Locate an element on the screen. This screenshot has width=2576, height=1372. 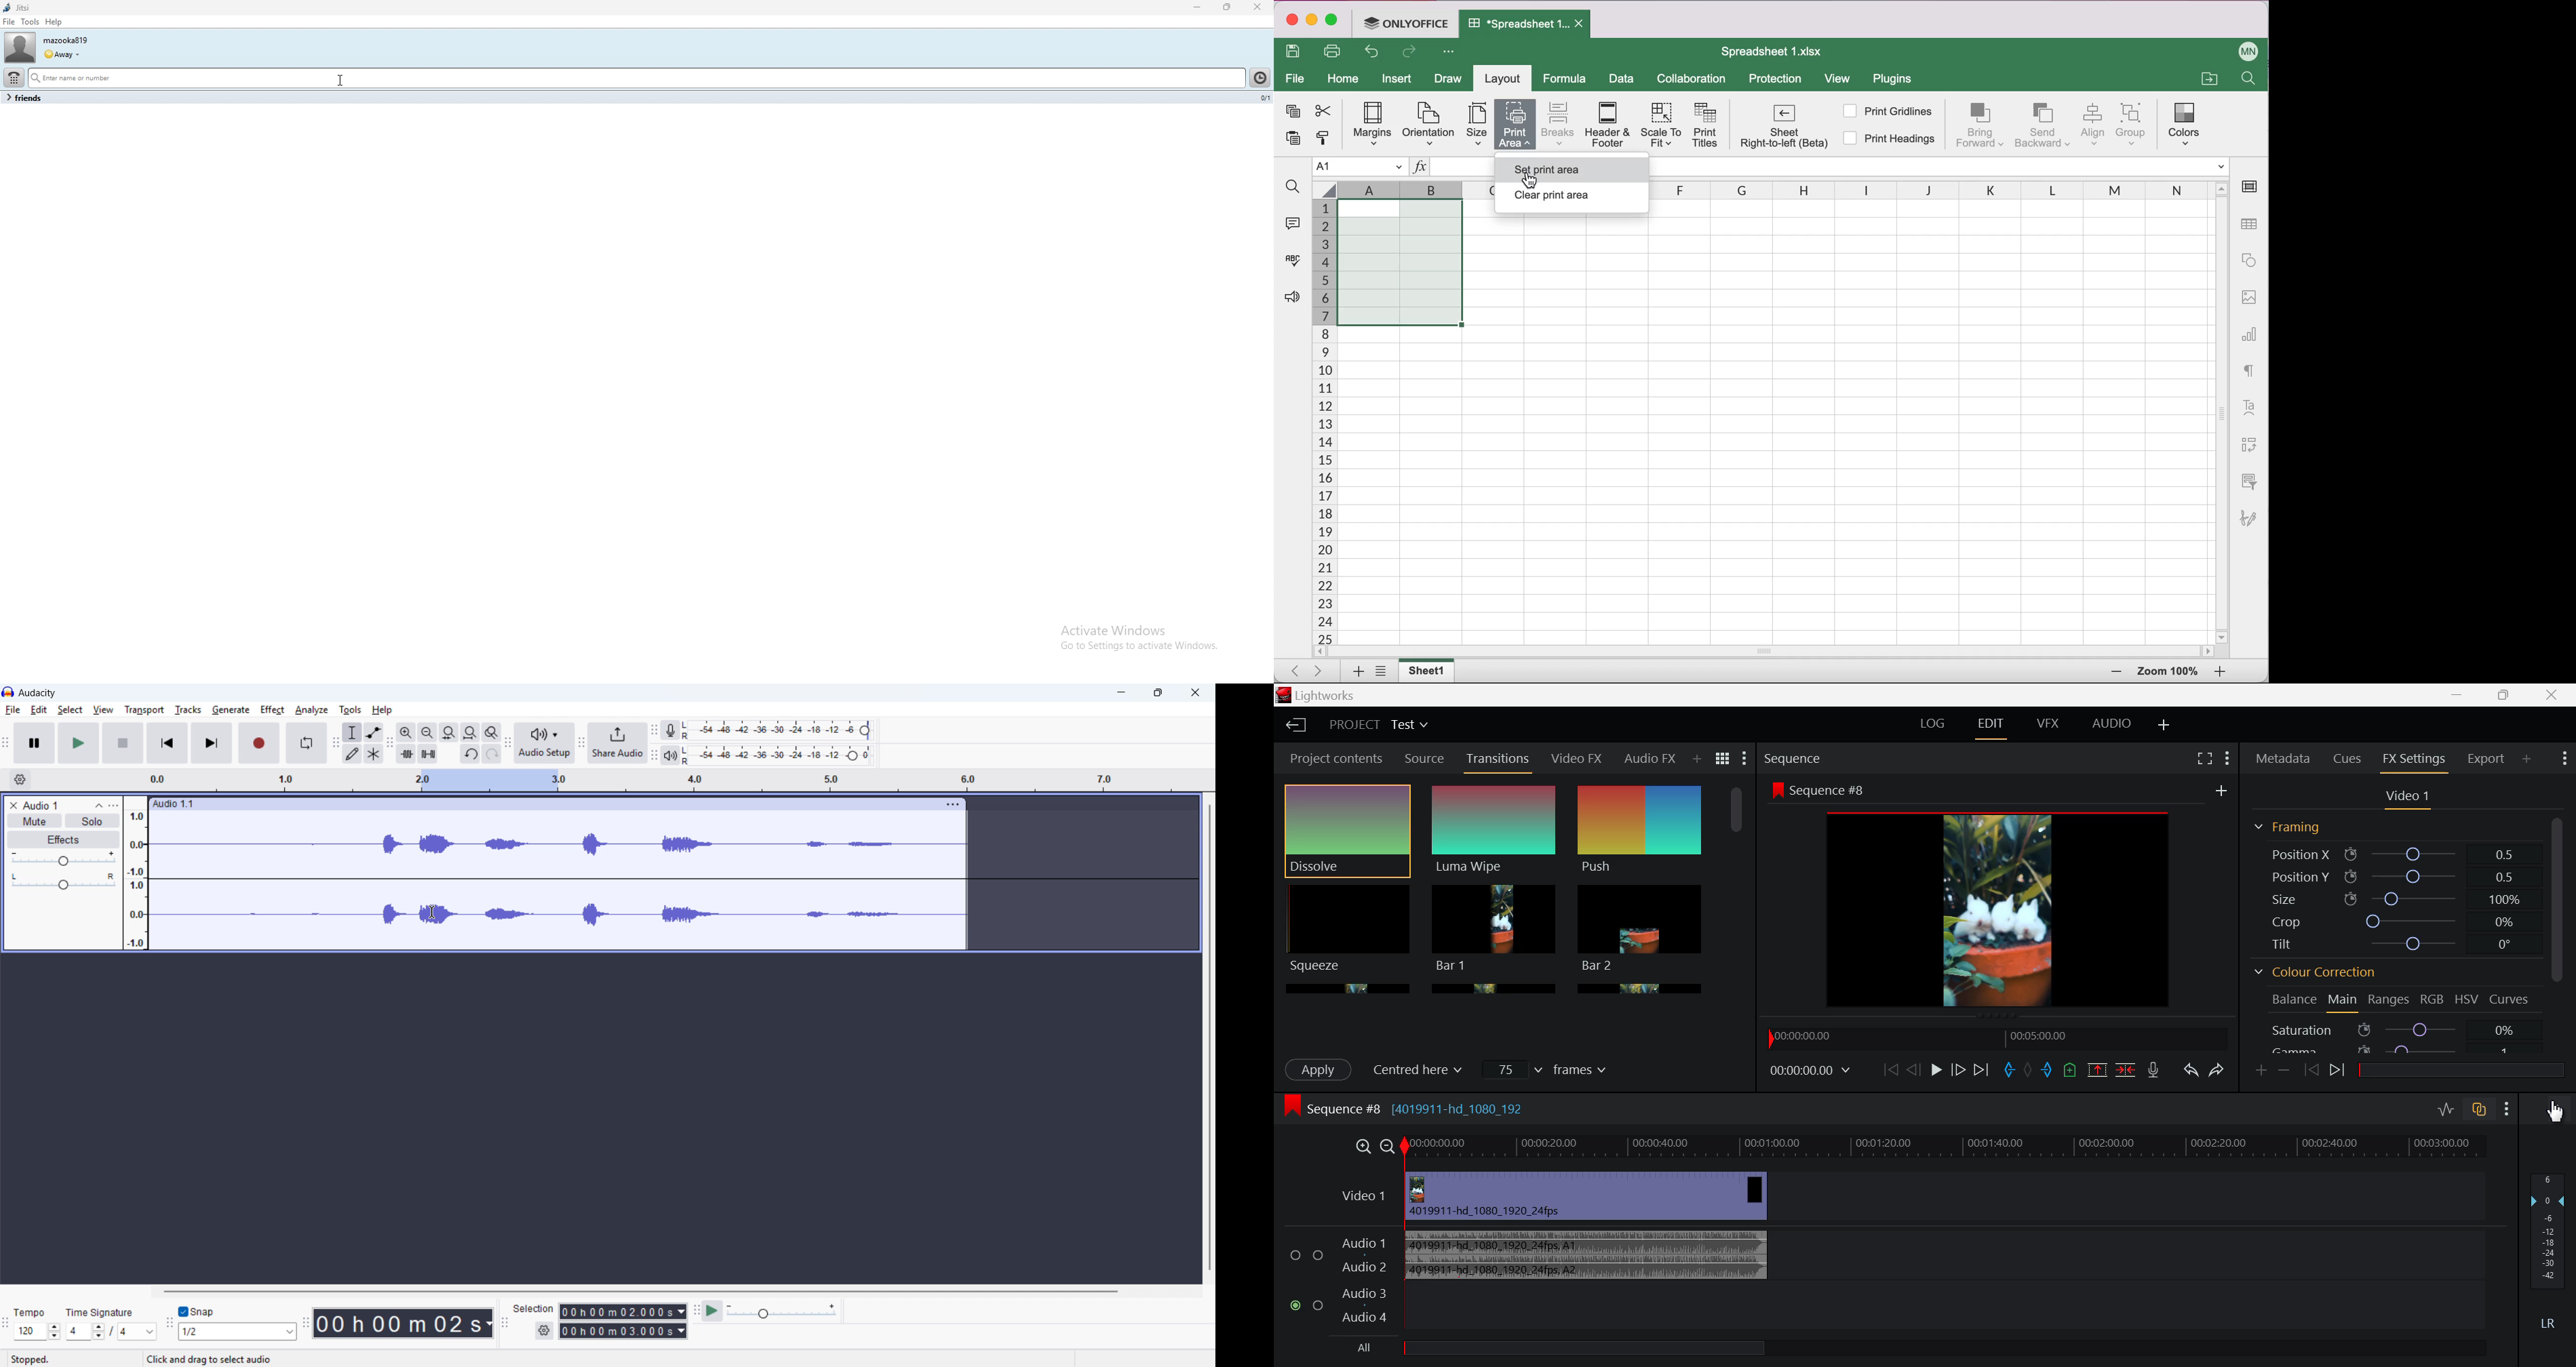
Timeline settings is located at coordinates (20, 780).